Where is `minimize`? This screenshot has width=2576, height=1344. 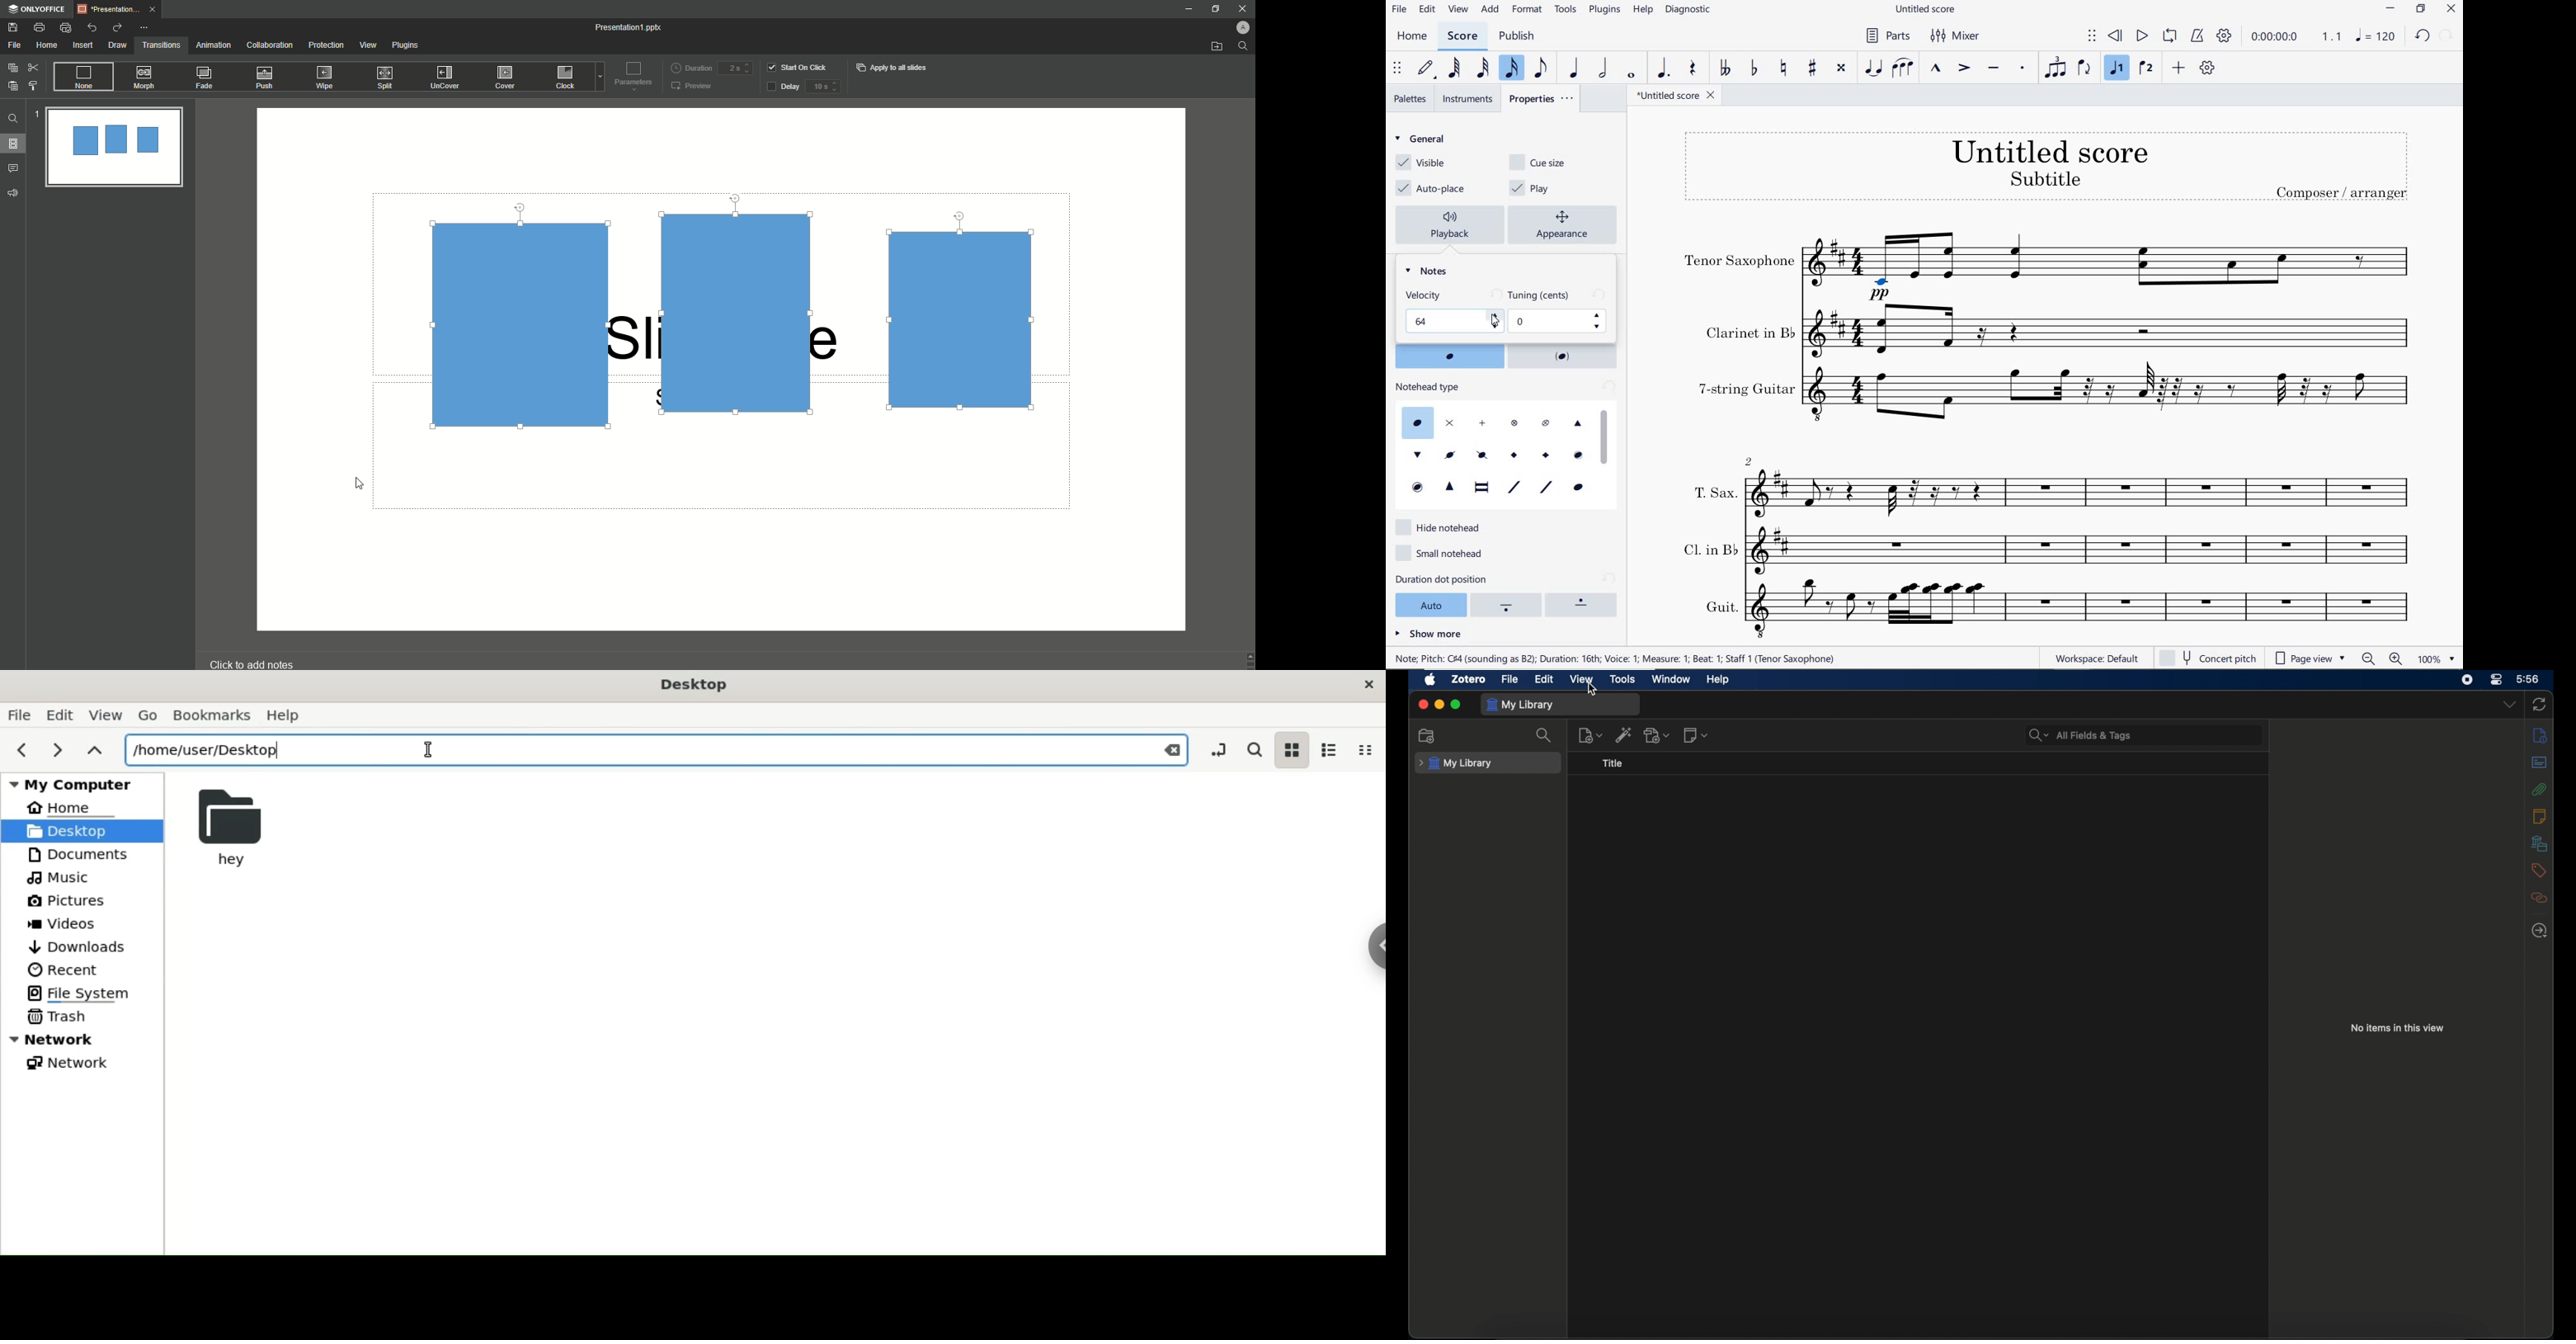
minimize is located at coordinates (1439, 705).